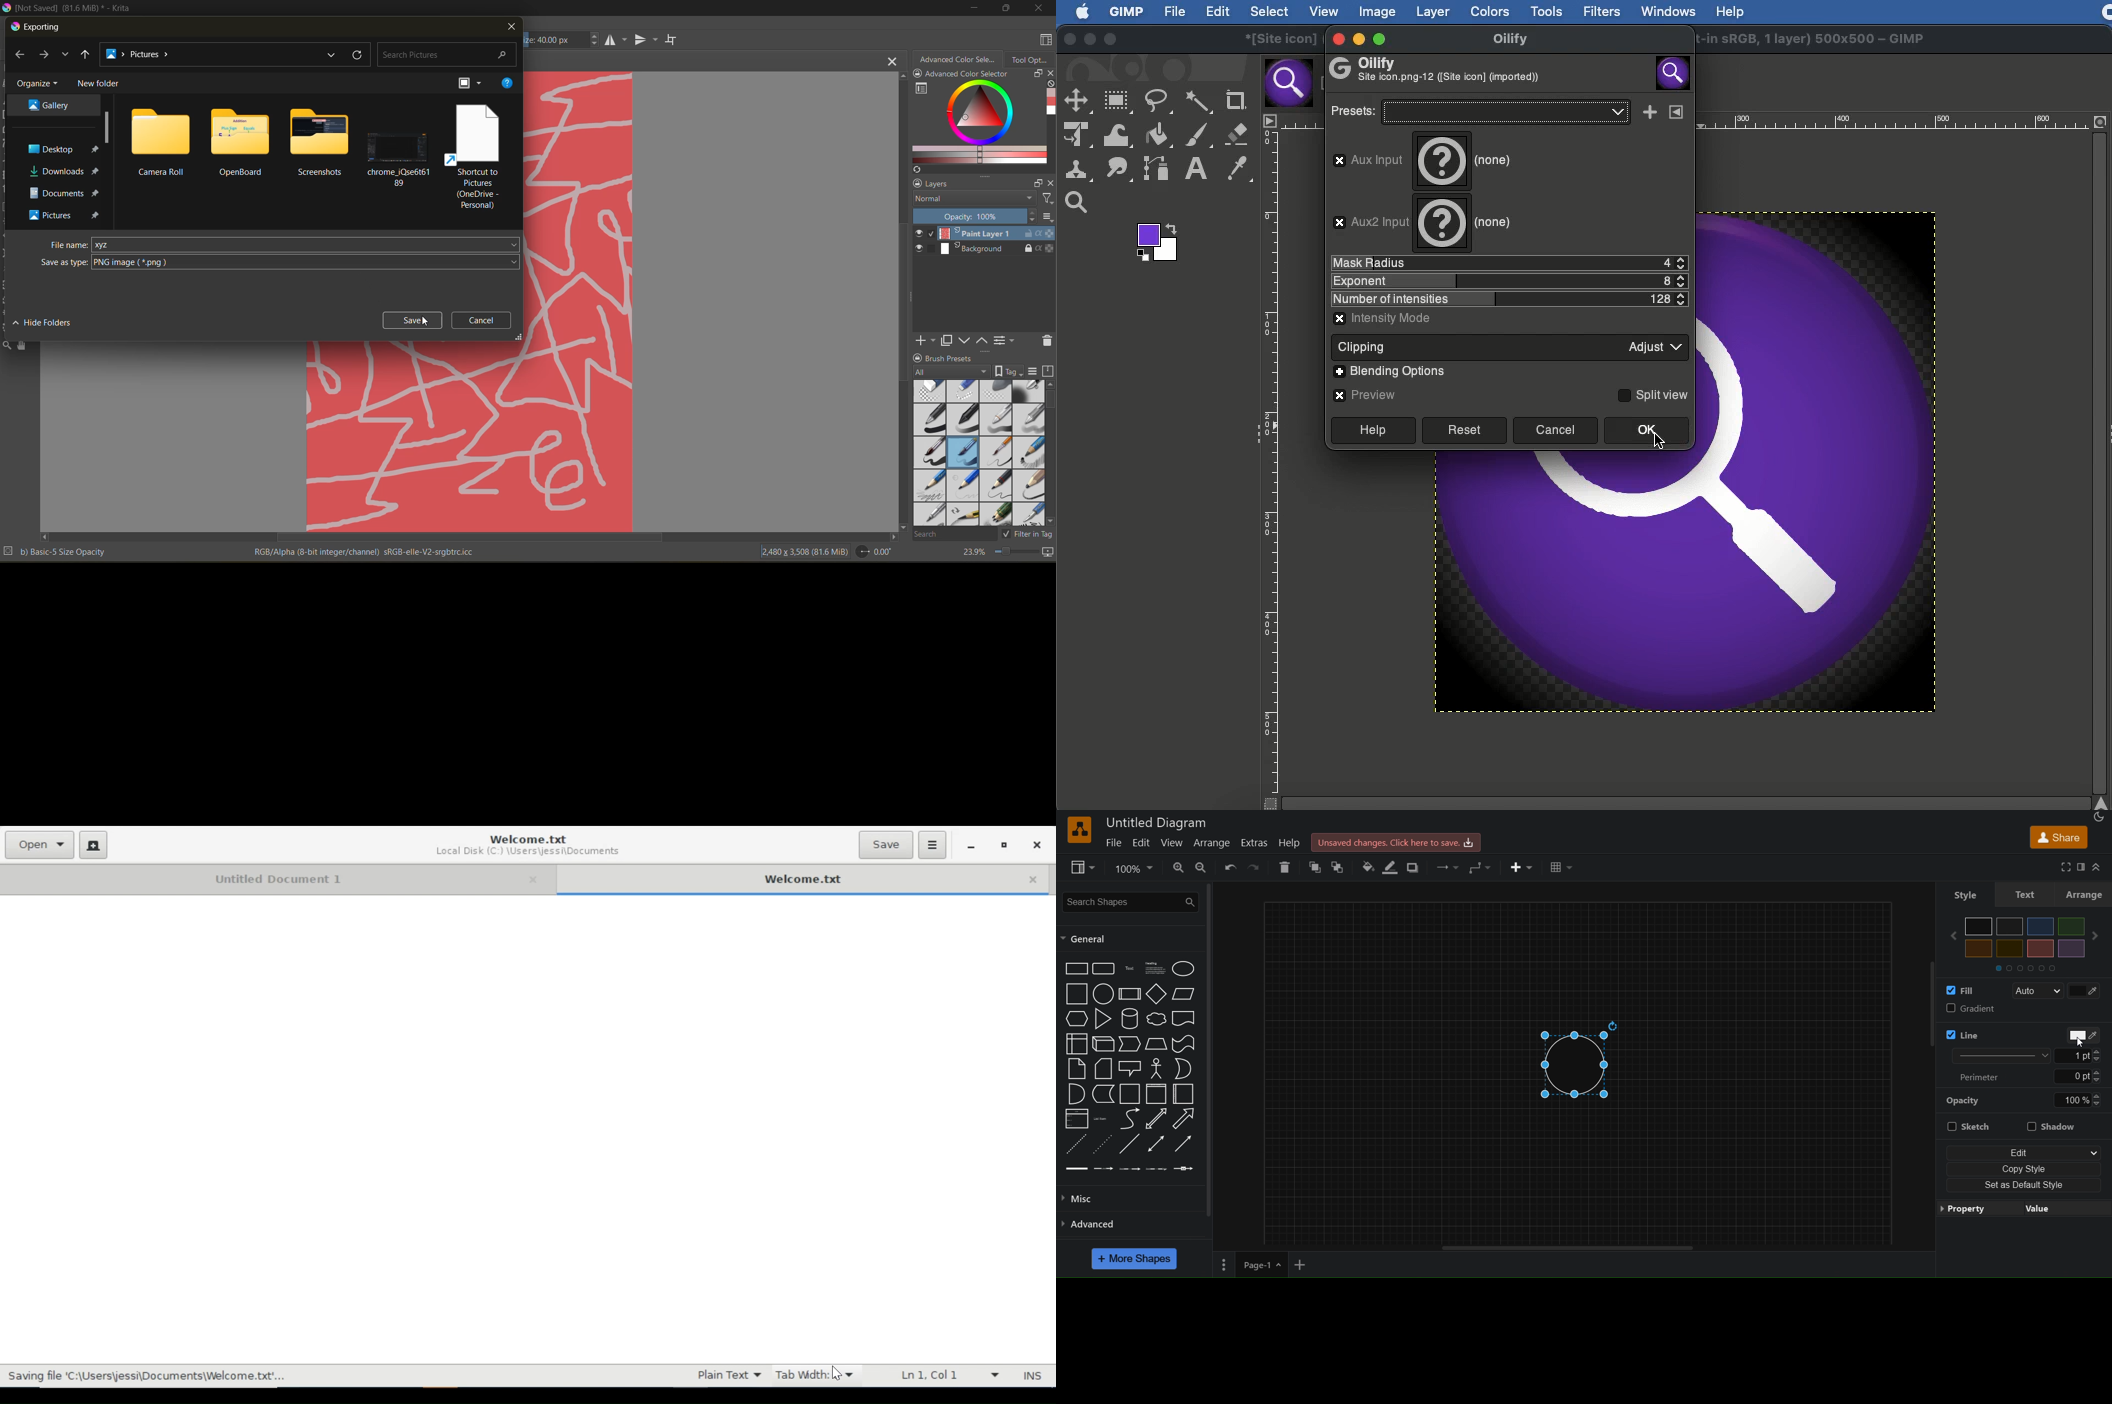 The width and height of the screenshot is (2128, 1428). I want to click on 1 pt, so click(2085, 1056).